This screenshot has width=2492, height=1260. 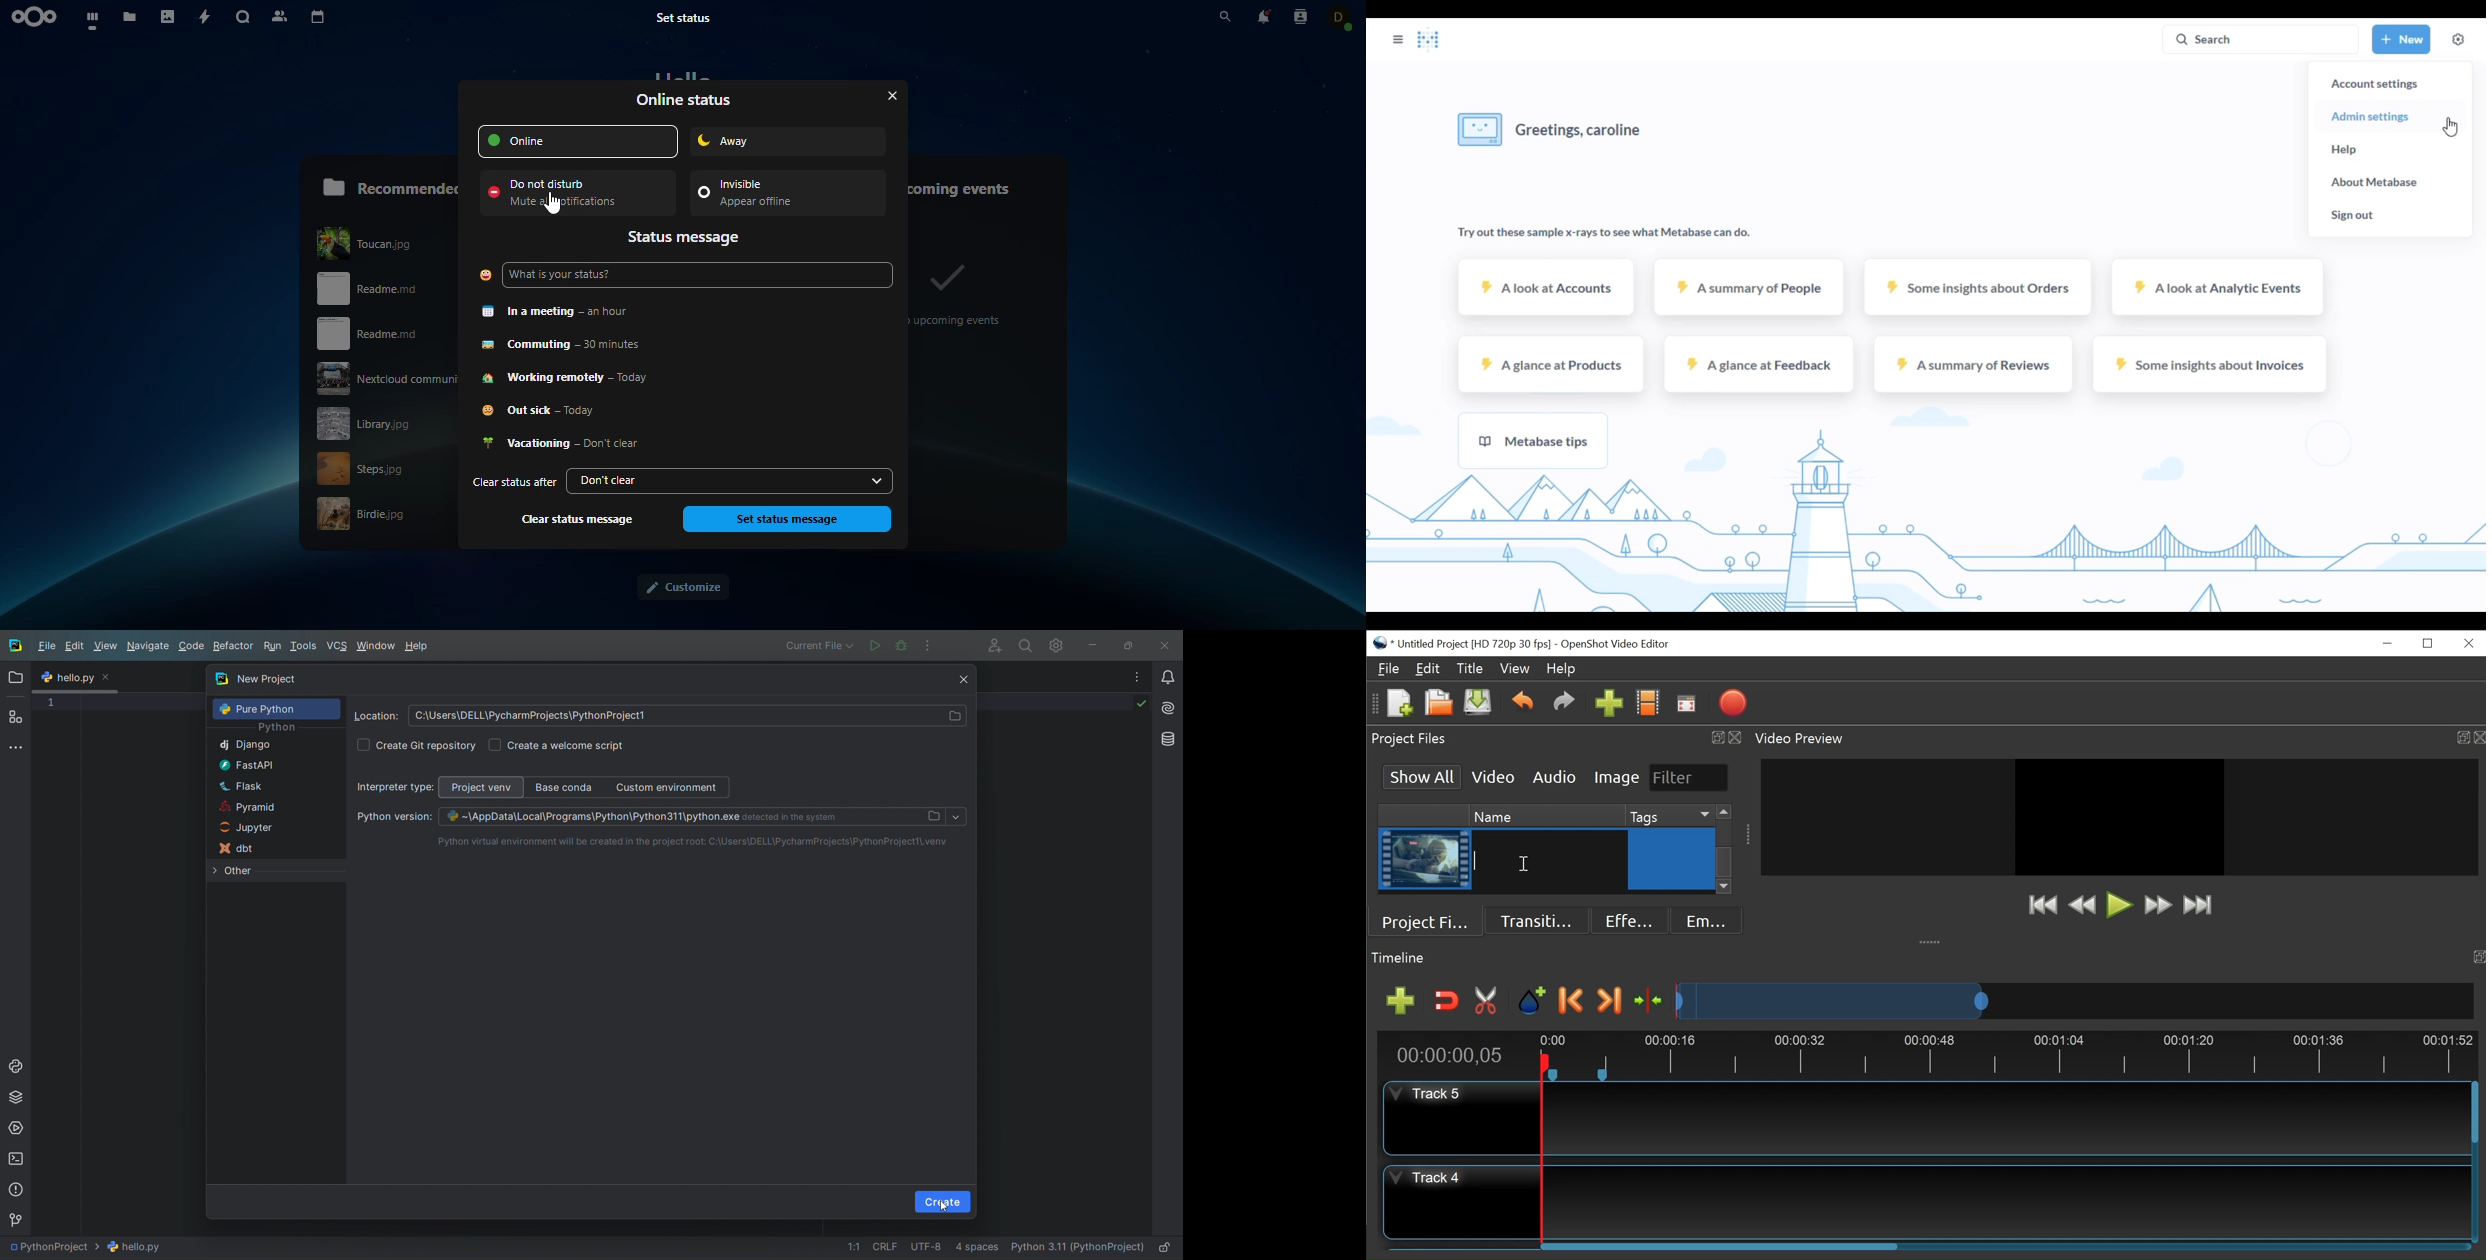 I want to click on Next Marker, so click(x=1609, y=1001).